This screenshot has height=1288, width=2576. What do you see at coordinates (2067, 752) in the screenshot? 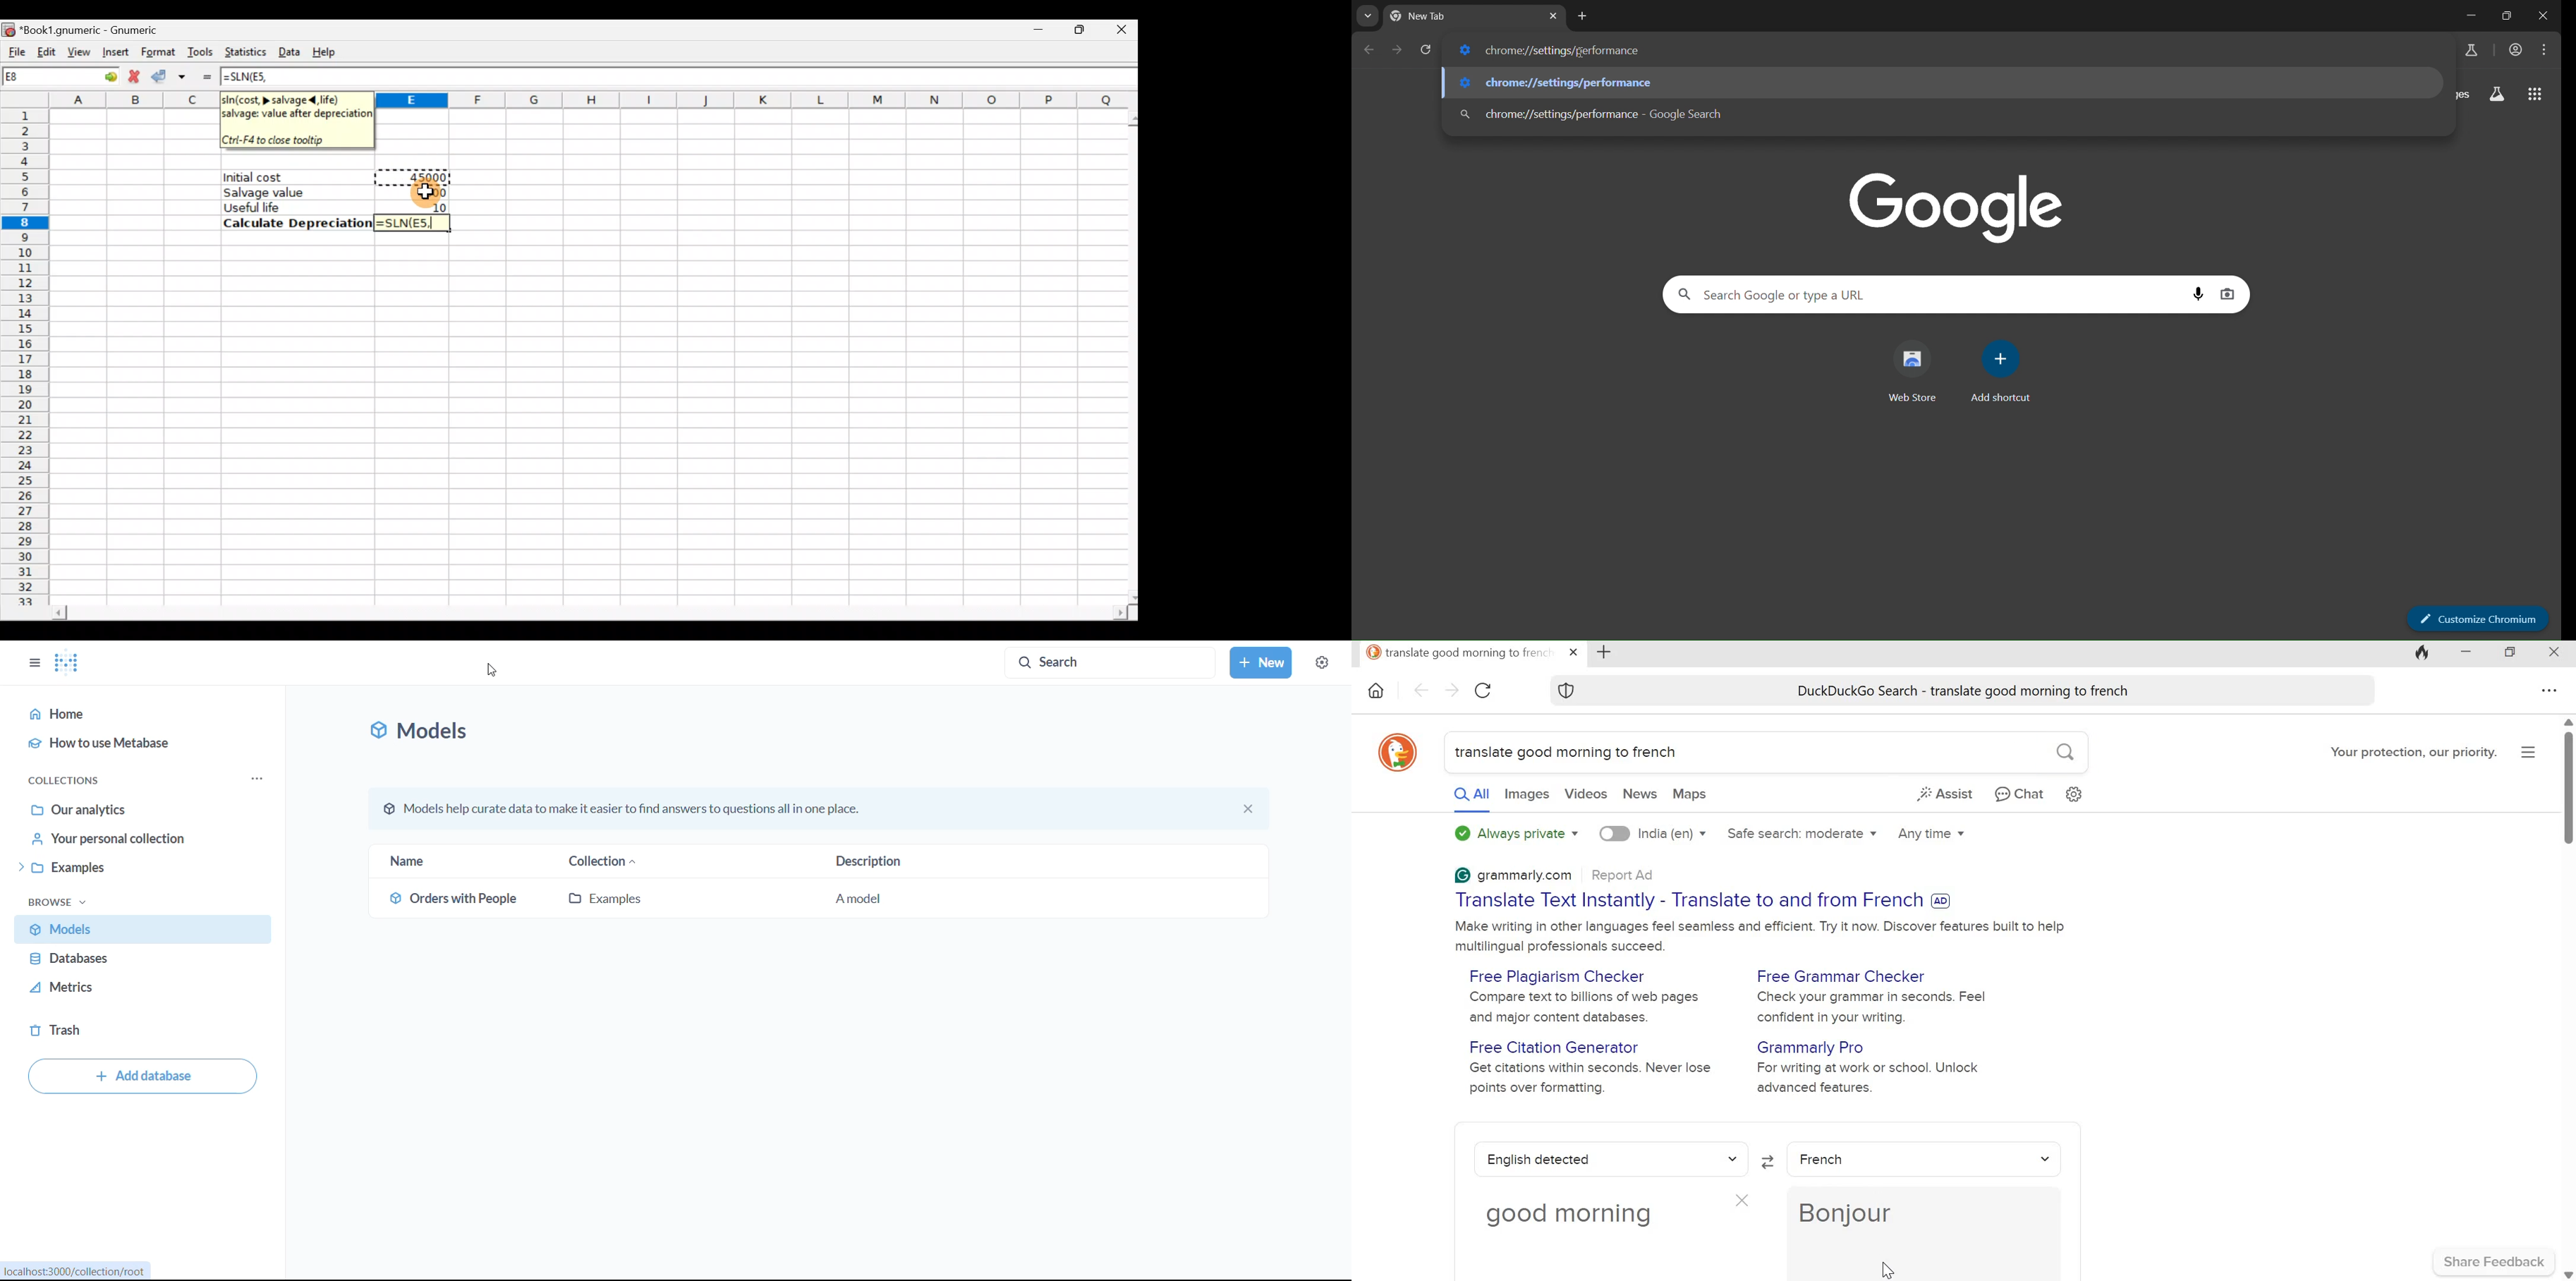
I see `search button` at bounding box center [2067, 752].